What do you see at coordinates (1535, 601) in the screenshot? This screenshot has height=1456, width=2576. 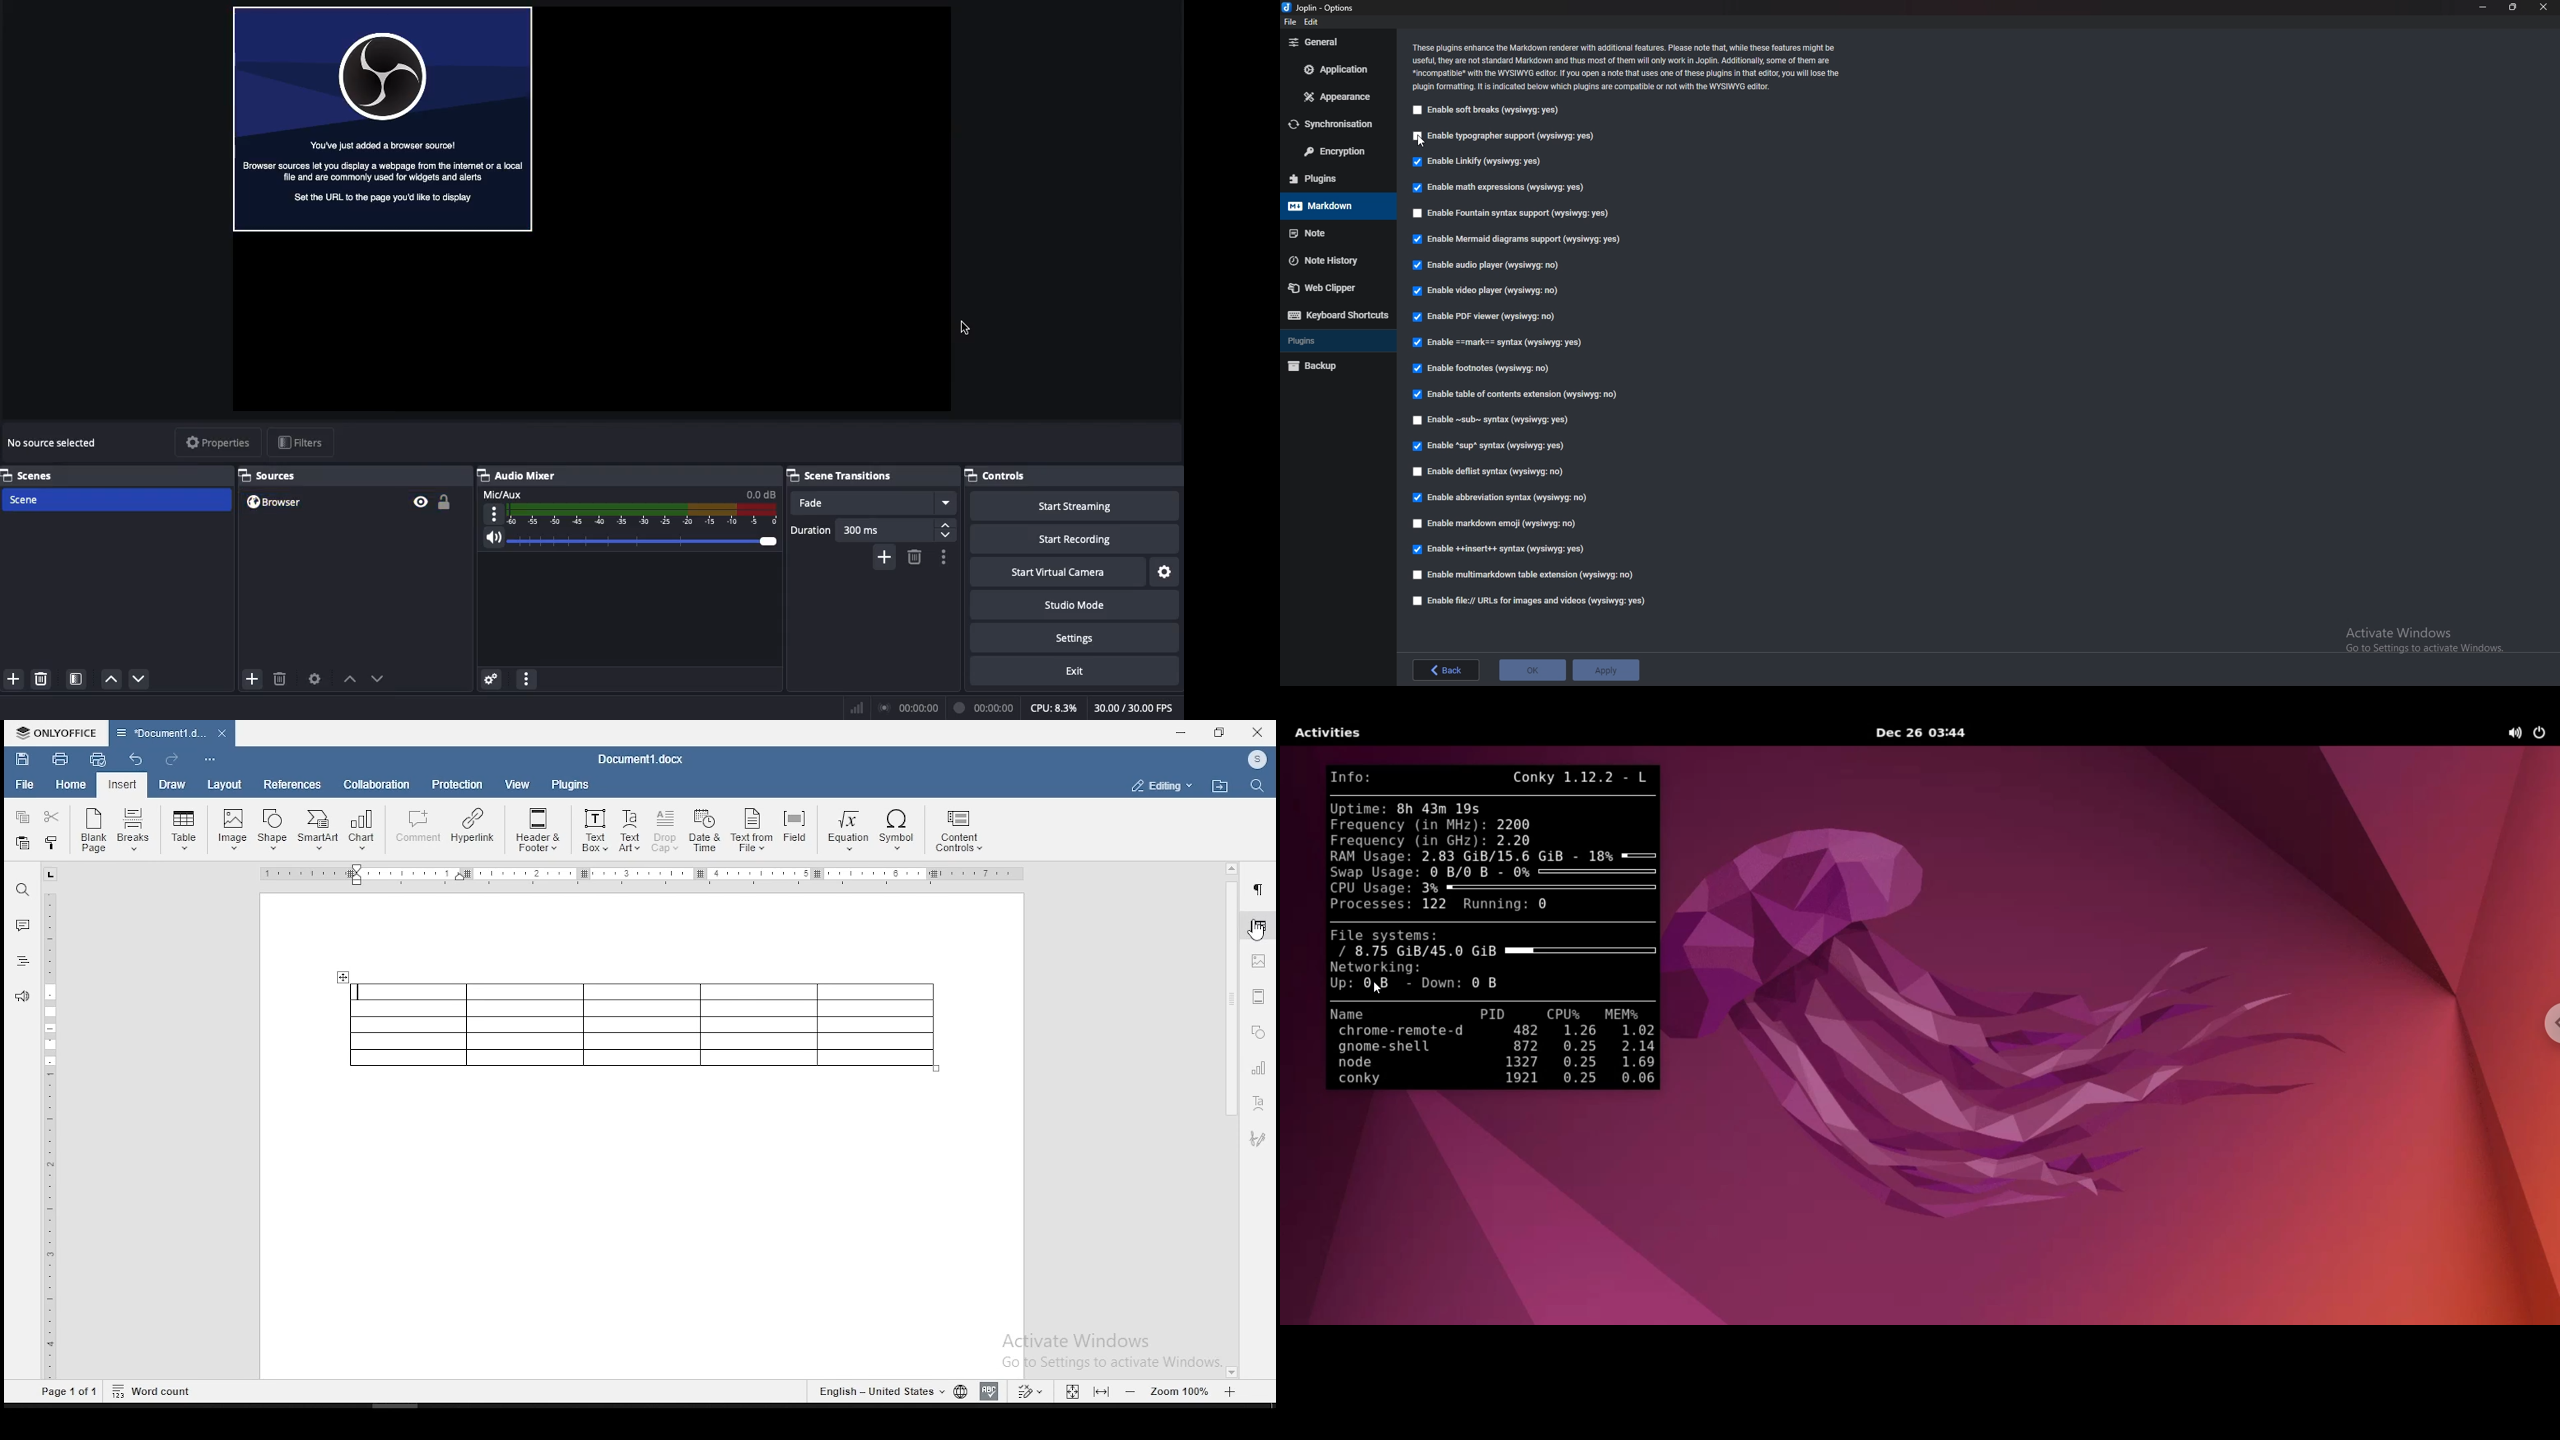 I see `Enable file urls for images` at bounding box center [1535, 601].